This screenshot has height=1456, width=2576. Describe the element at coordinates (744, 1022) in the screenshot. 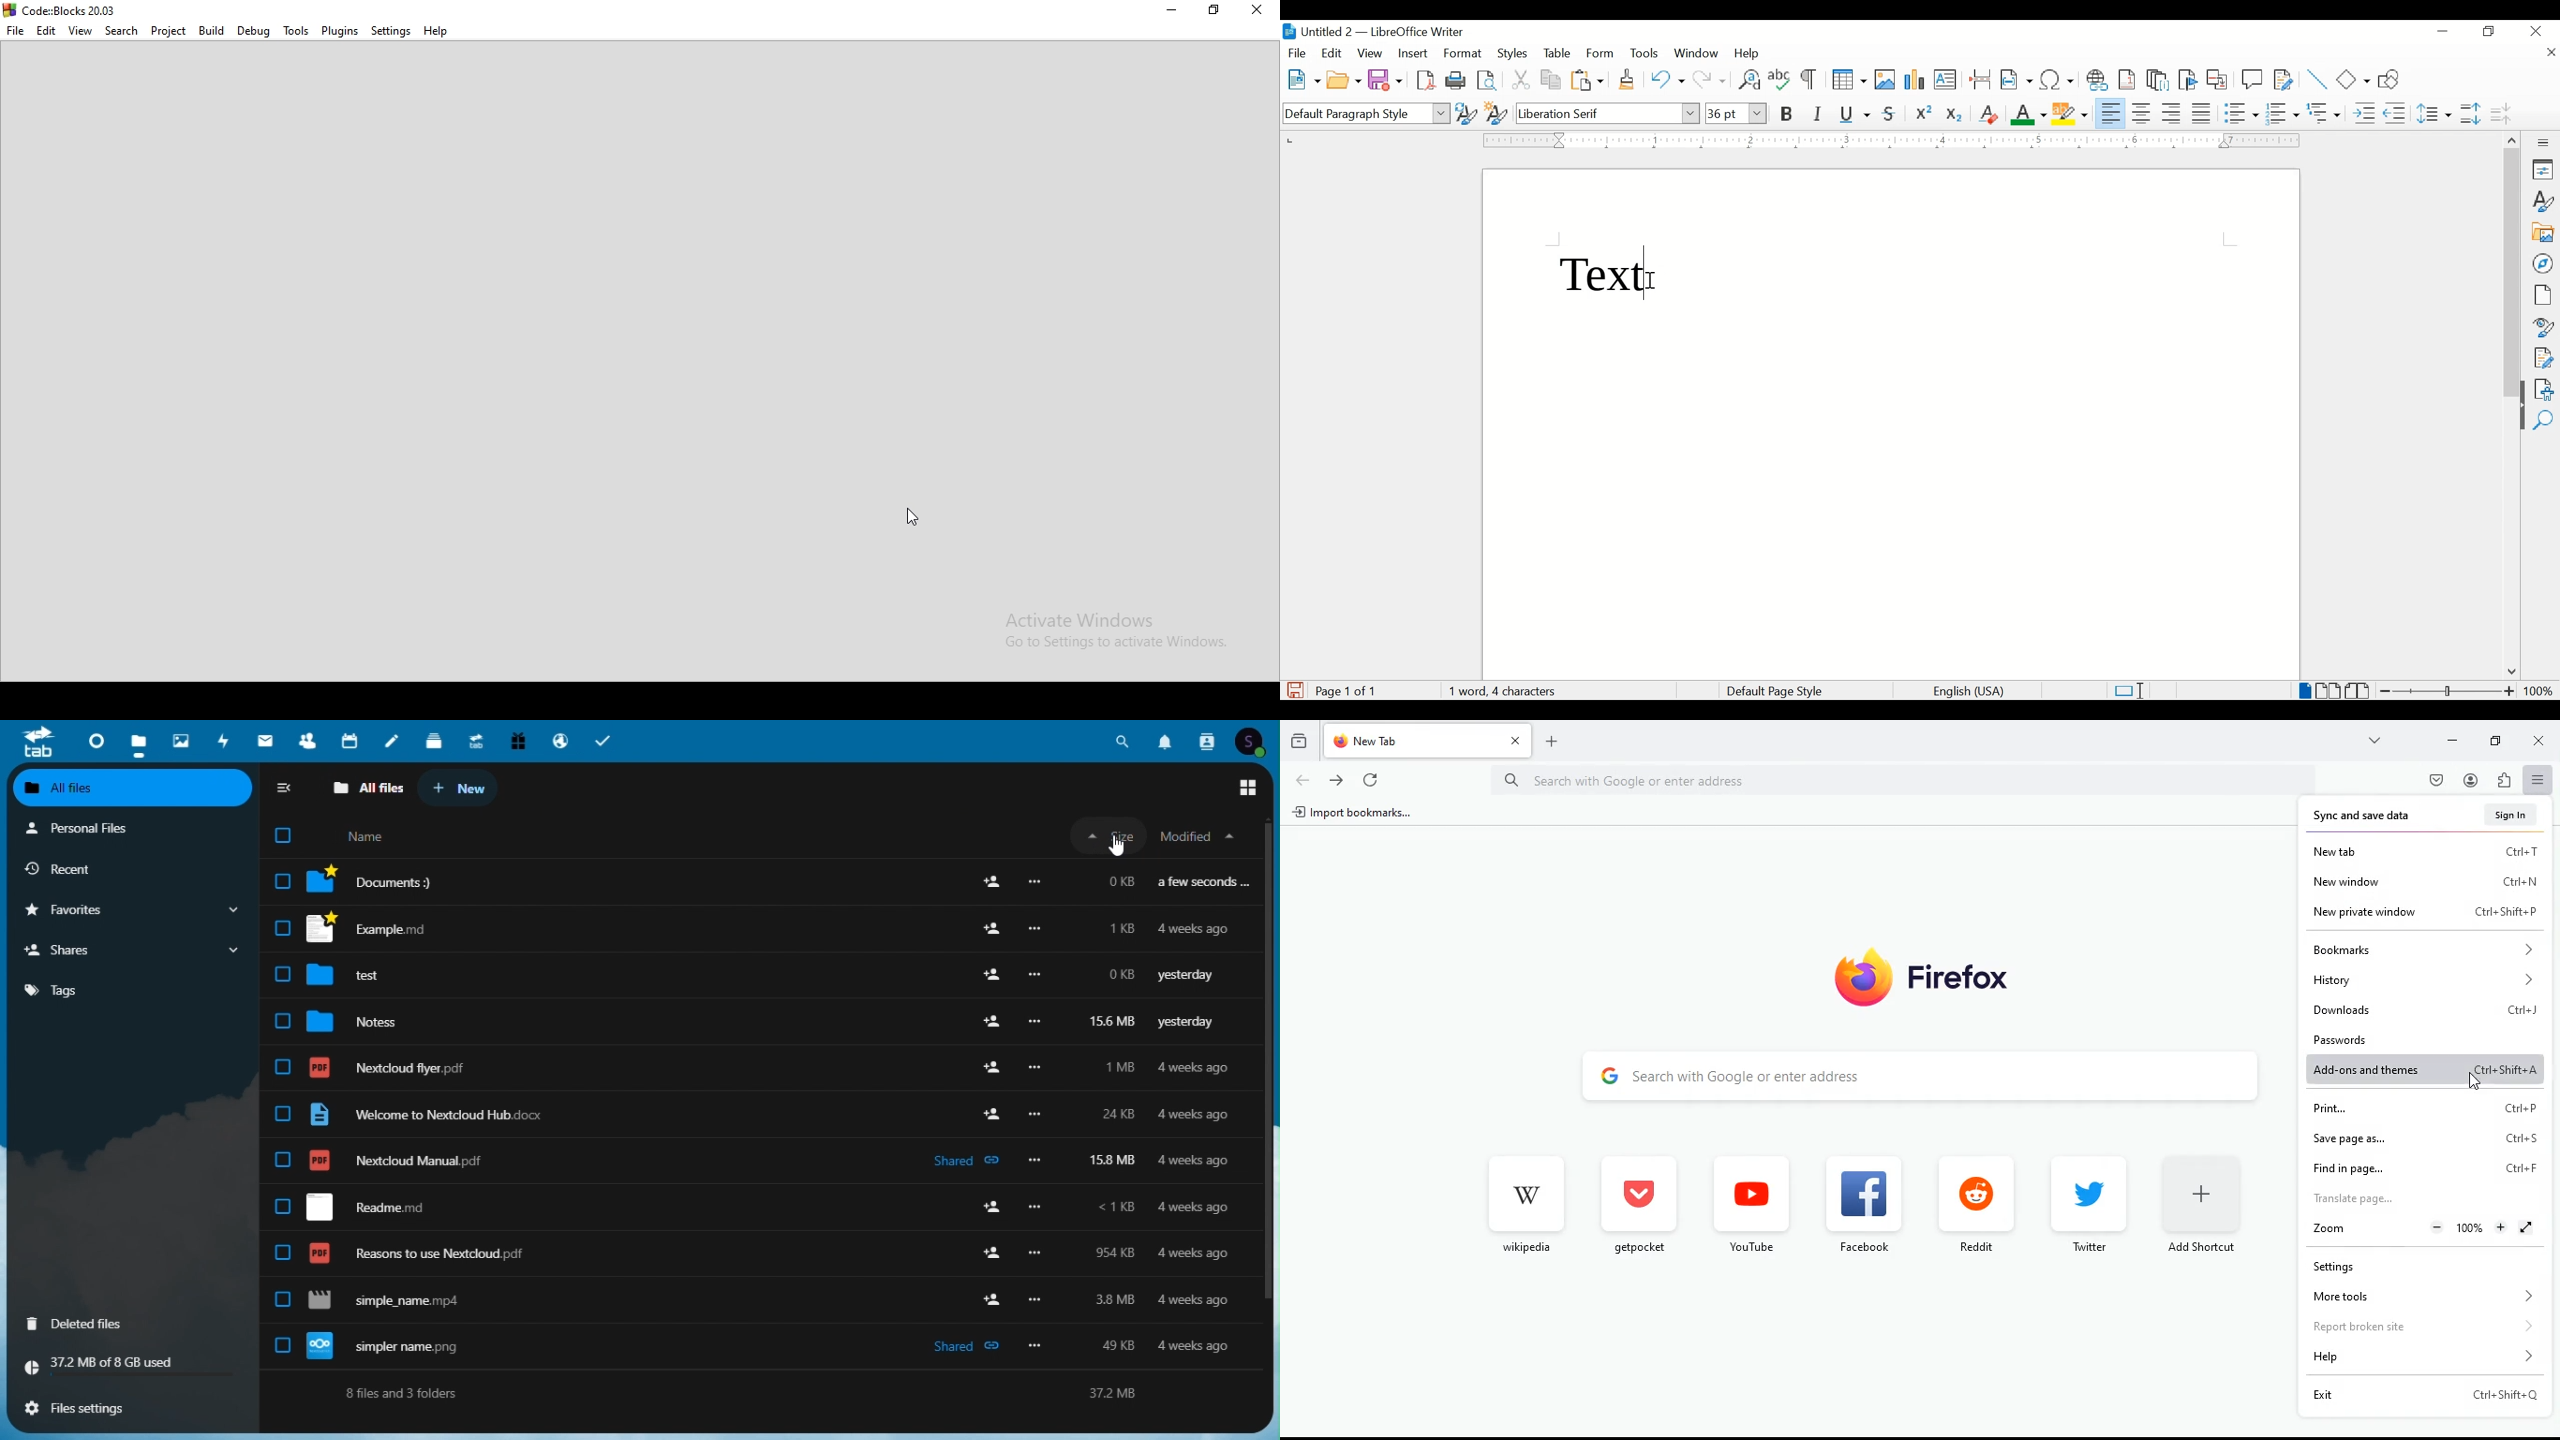

I see `Notess` at that location.